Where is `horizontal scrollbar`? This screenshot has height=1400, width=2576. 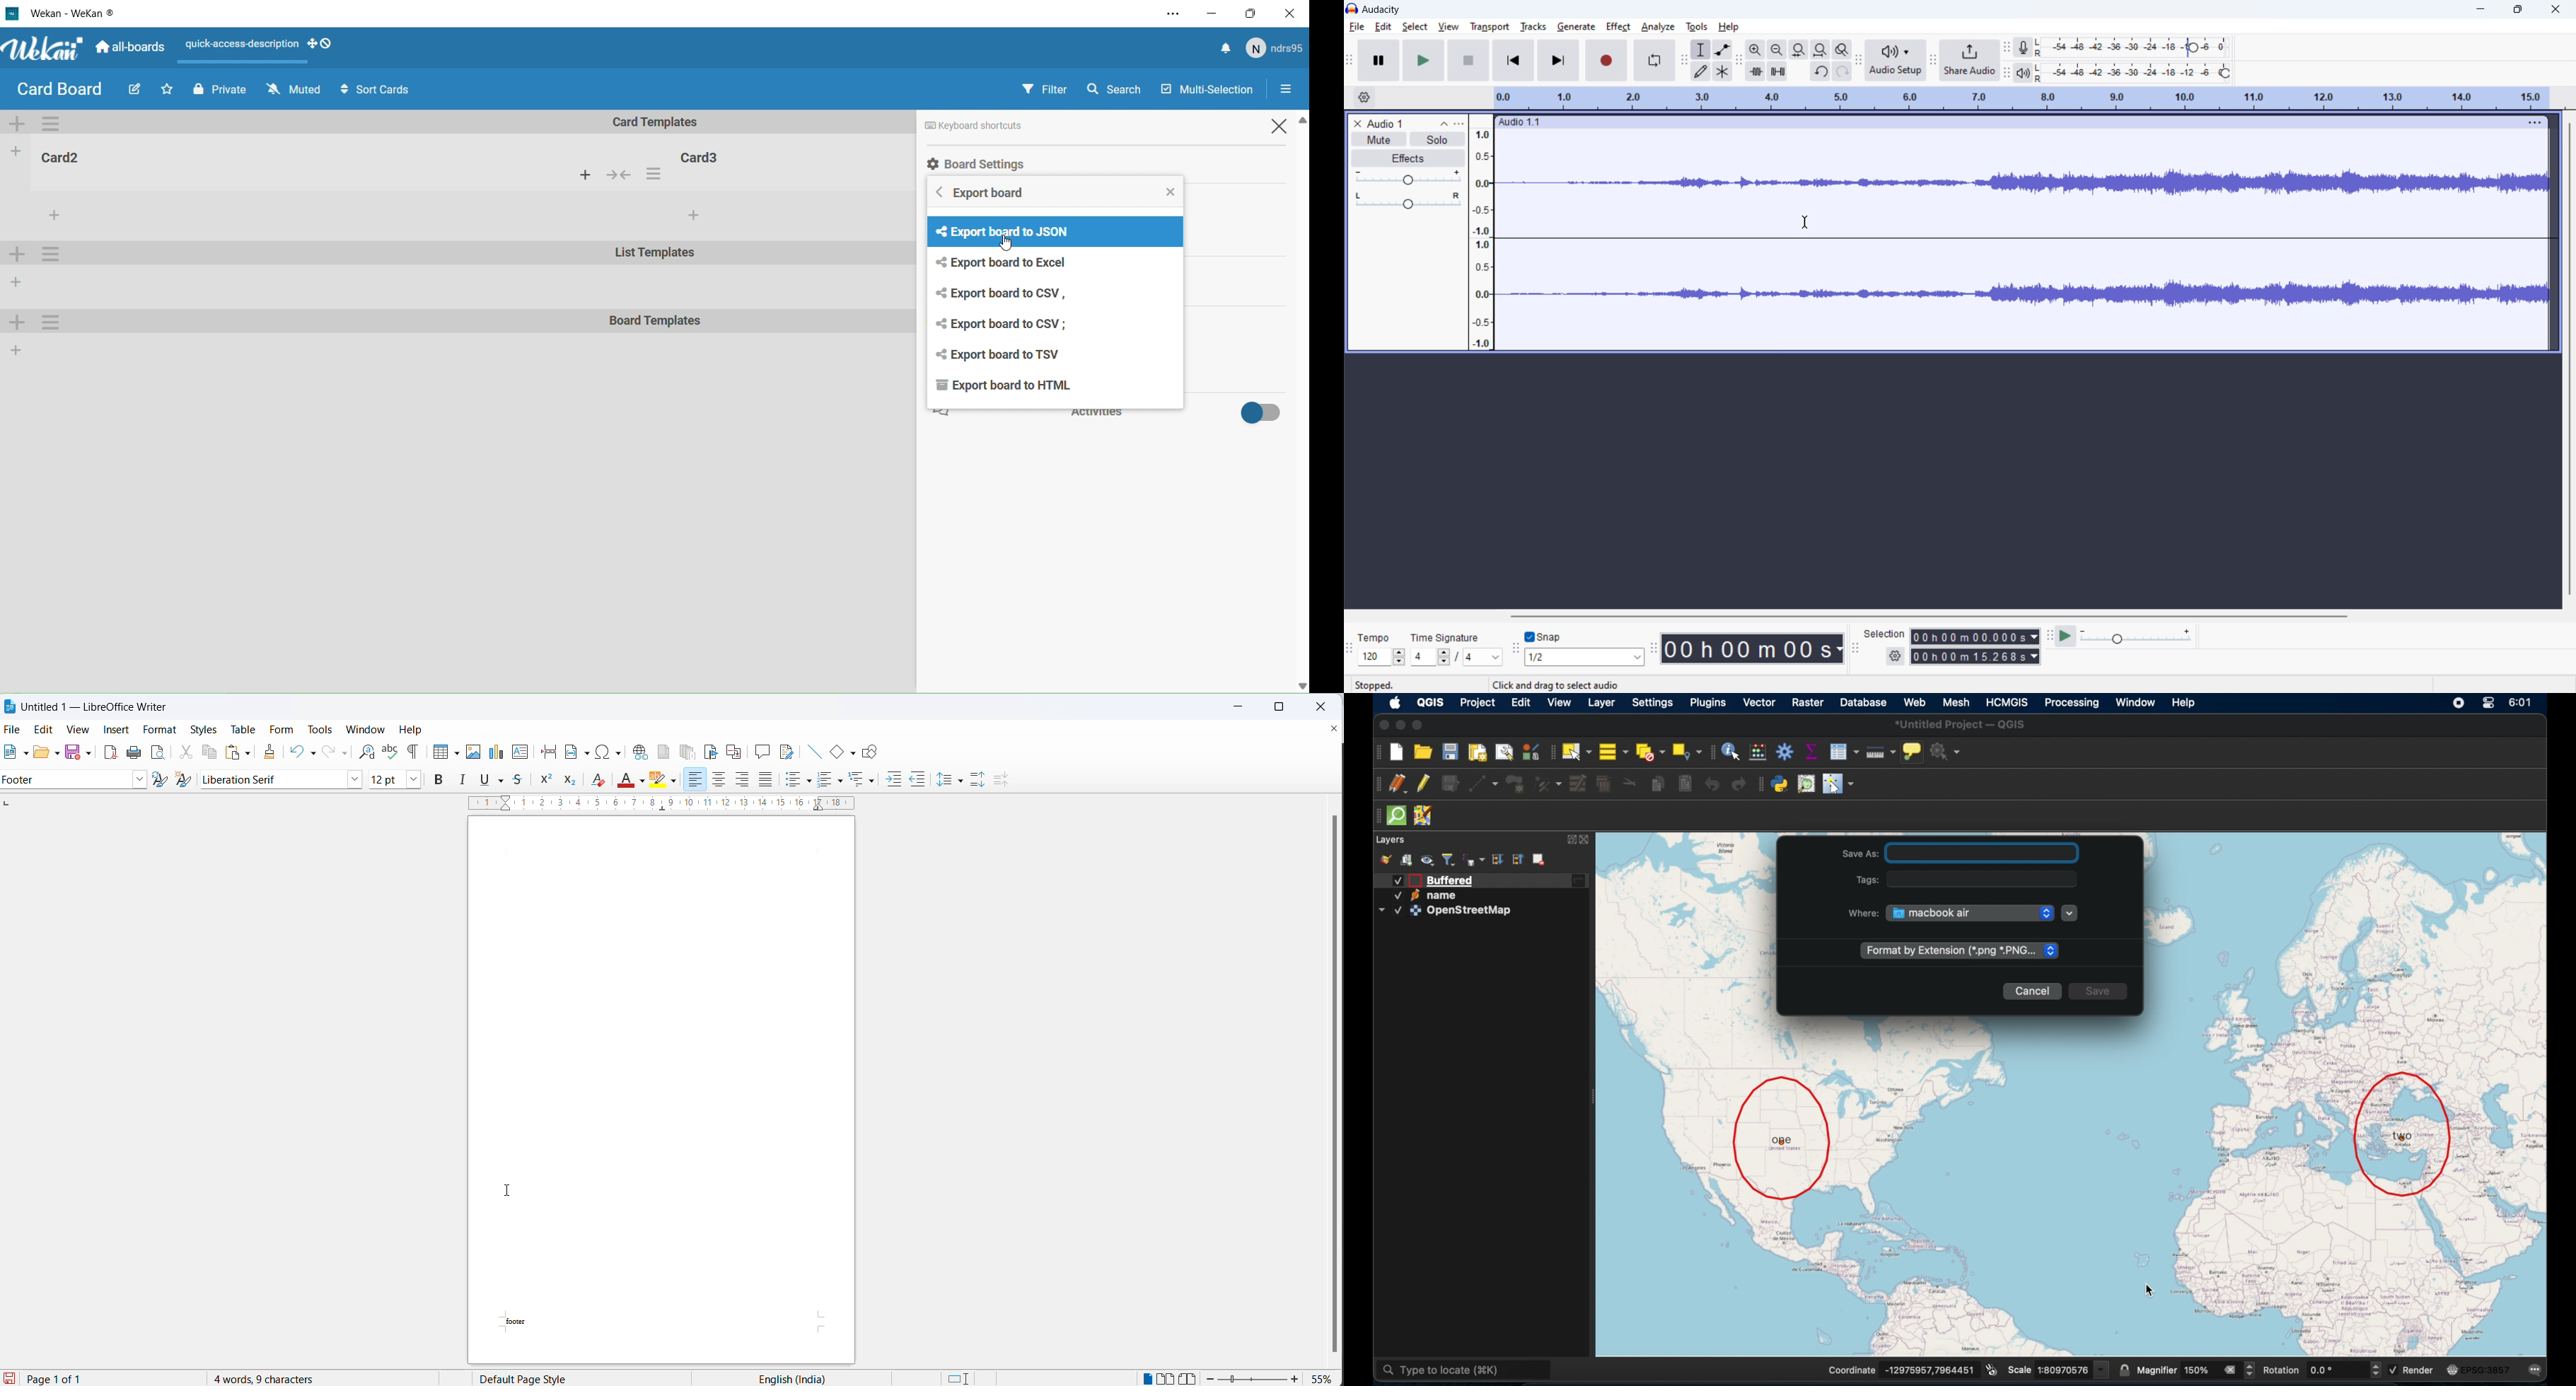 horizontal scrollbar is located at coordinates (1929, 617).